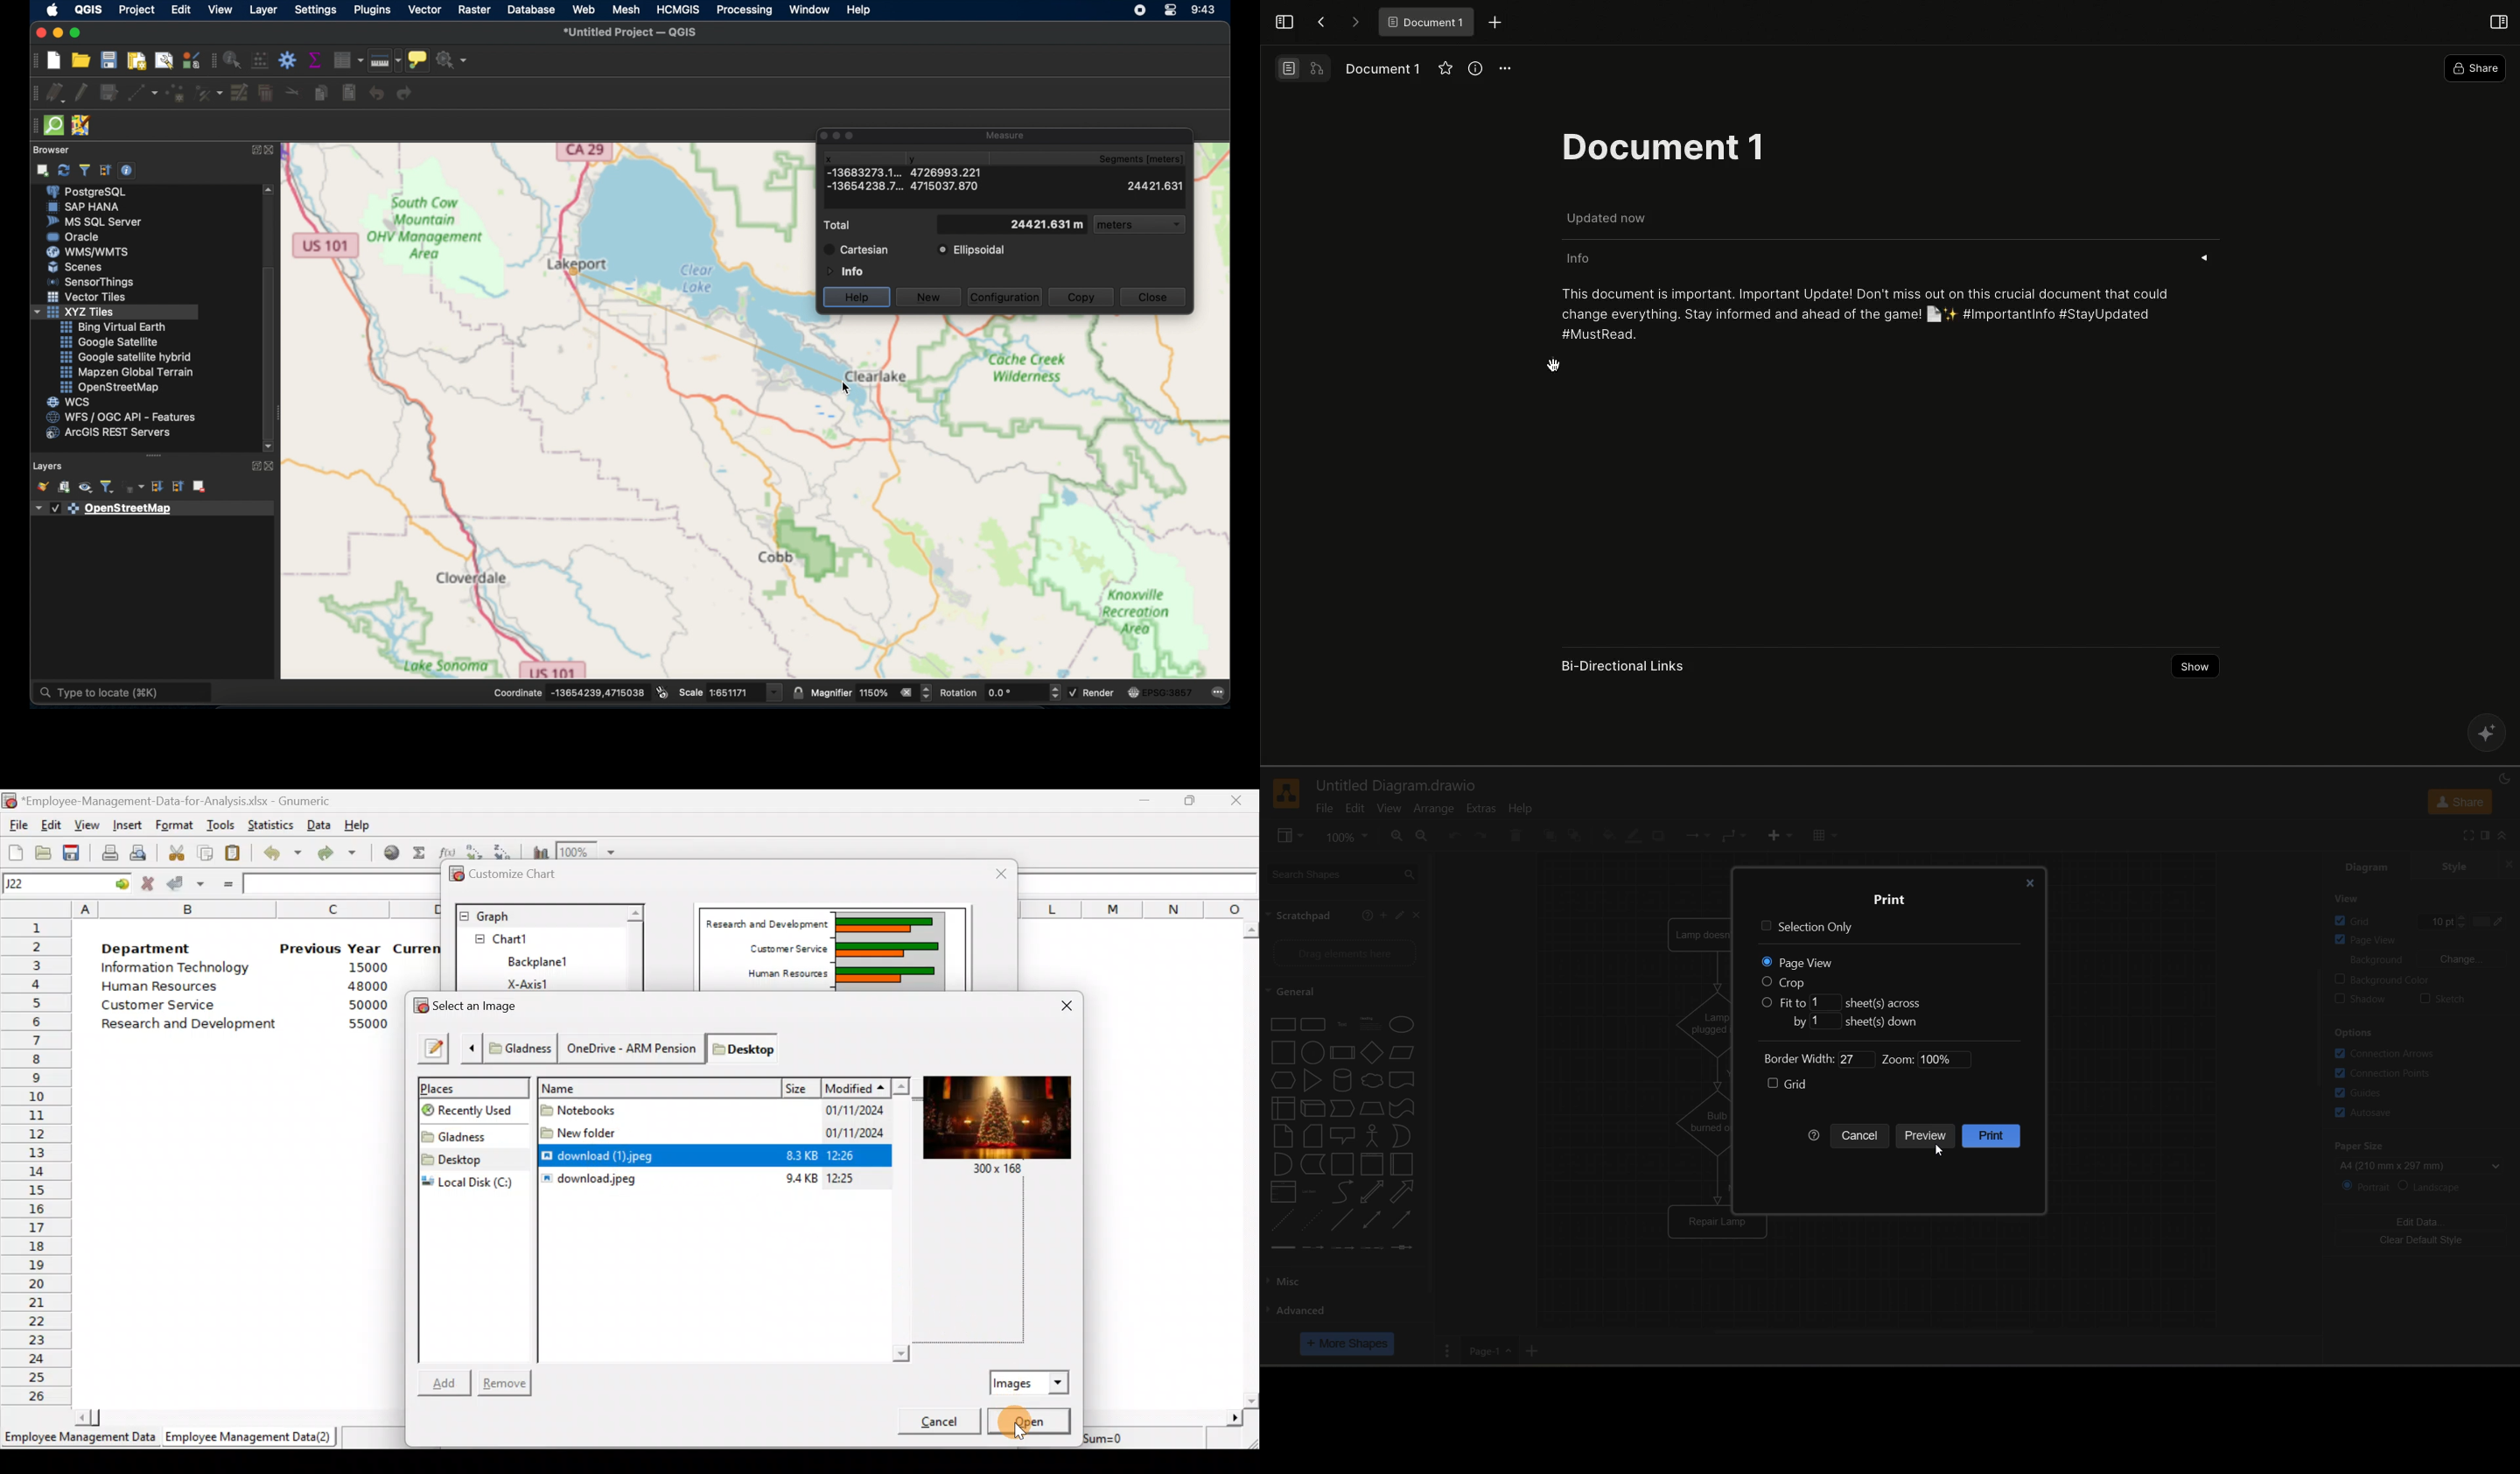  I want to click on Graph, so click(539, 915).